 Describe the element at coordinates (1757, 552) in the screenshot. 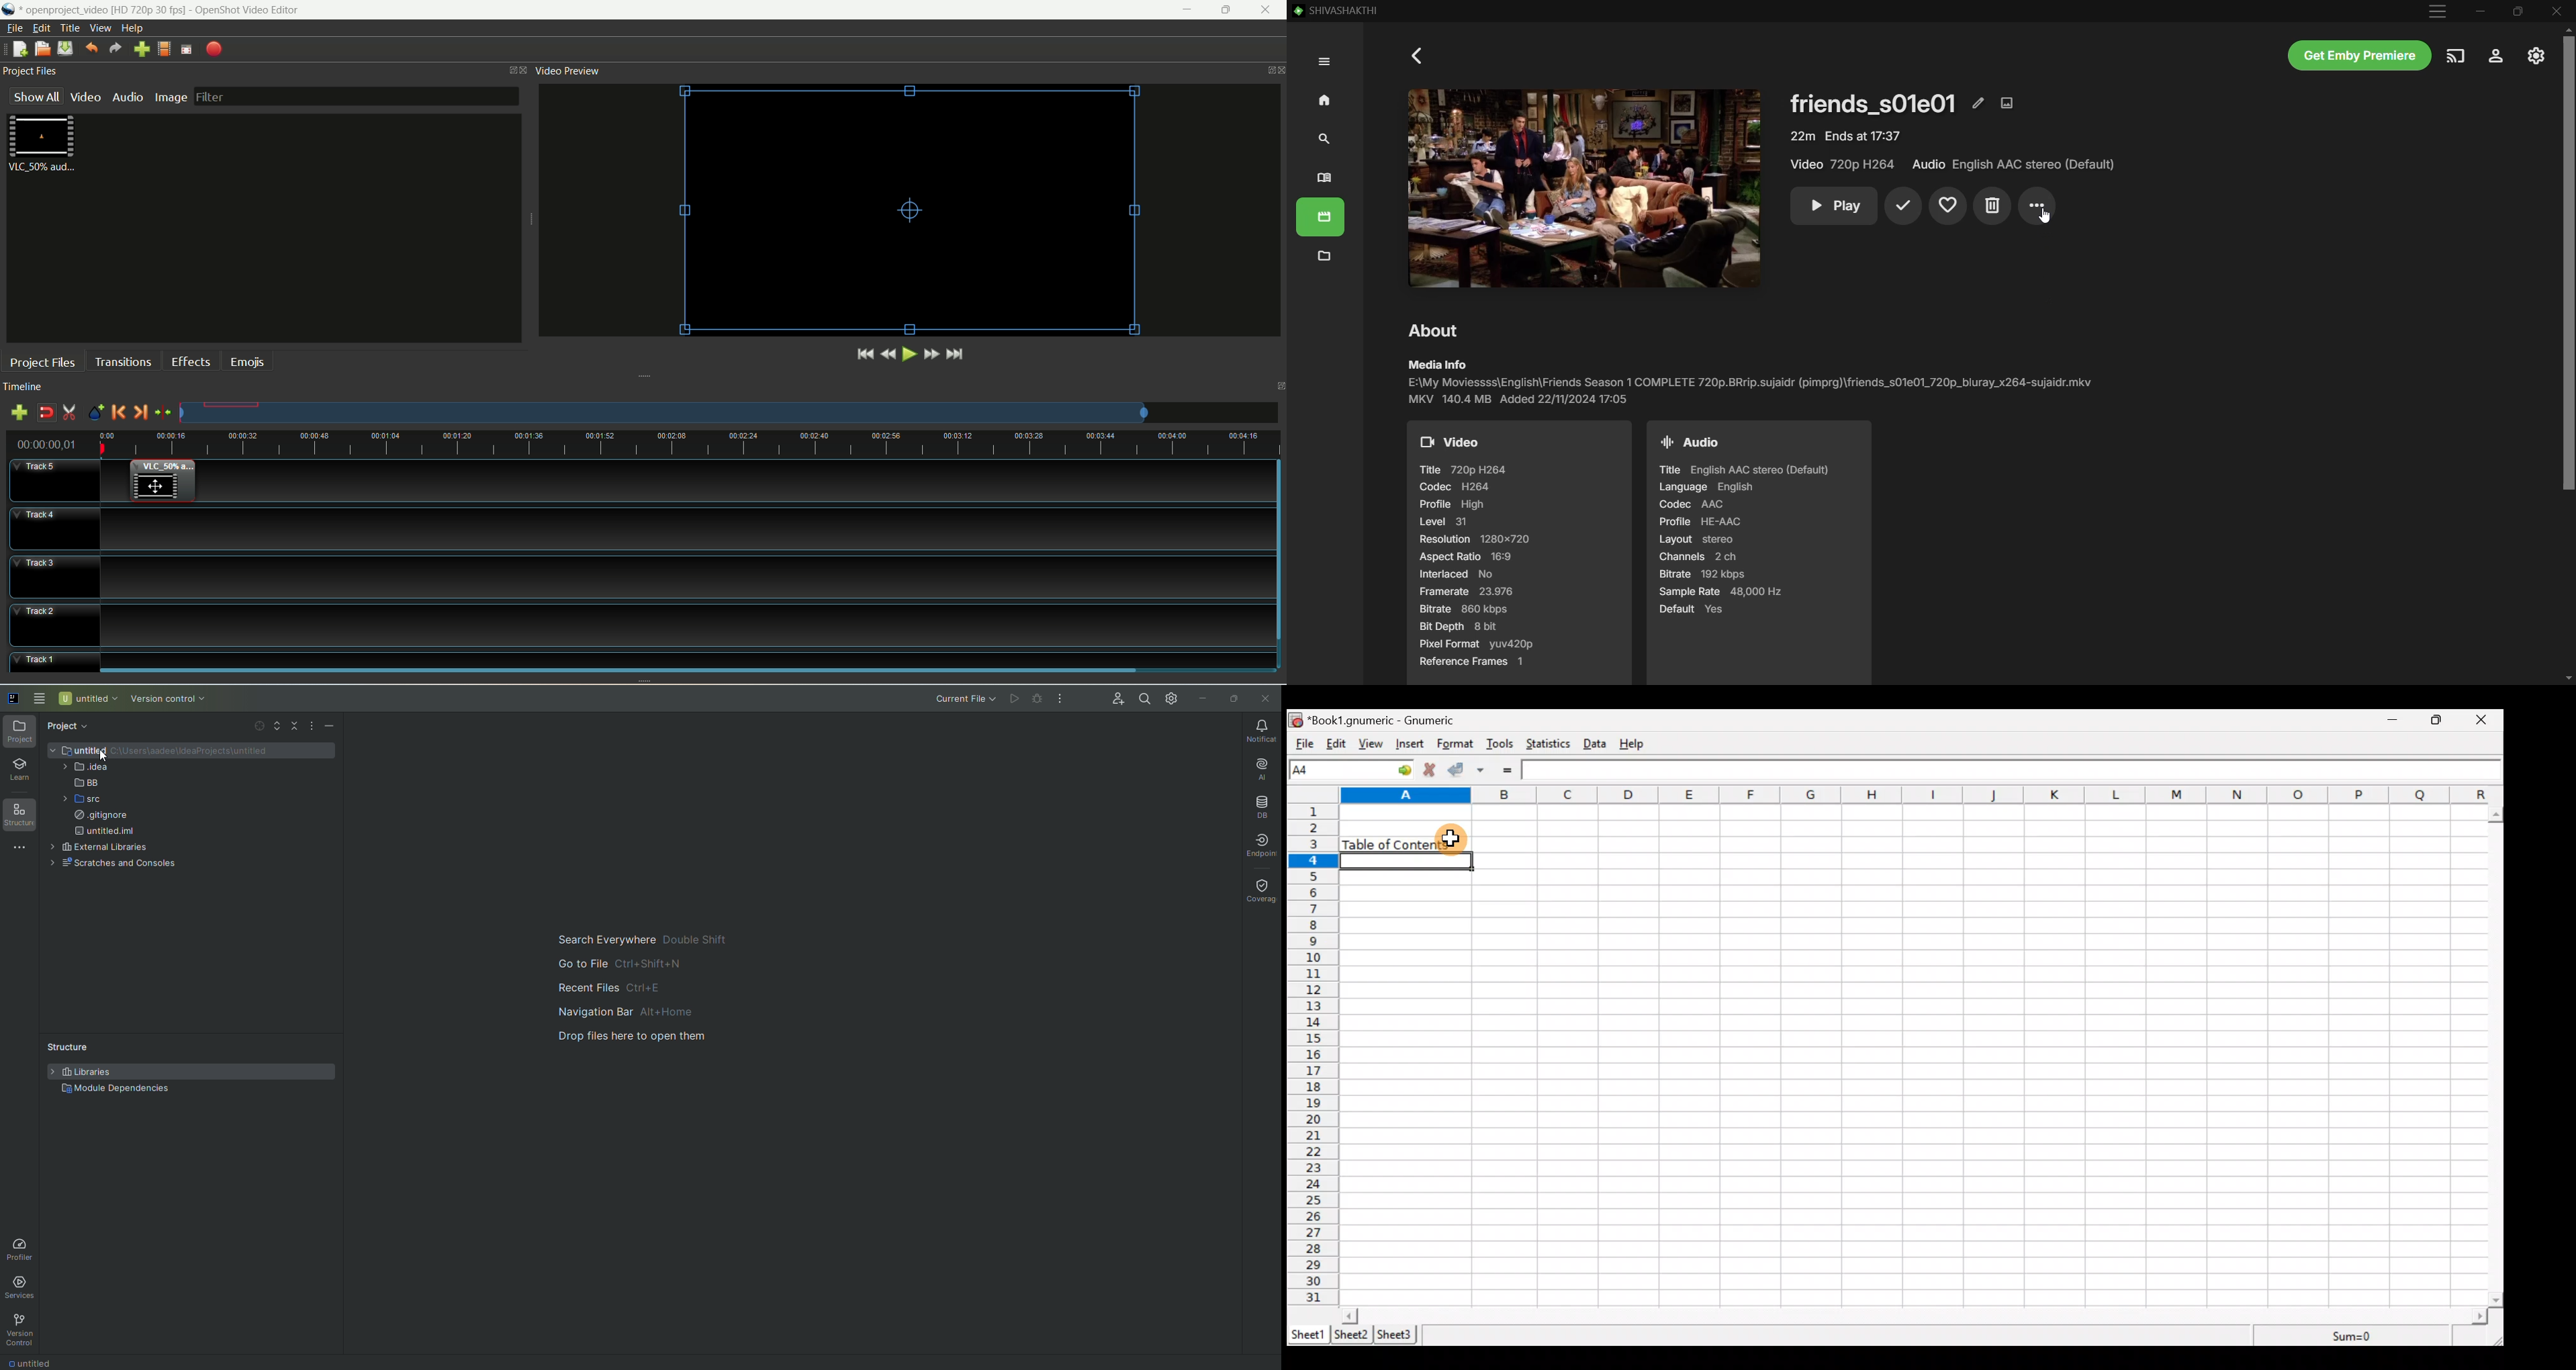

I see `Audio details` at that location.